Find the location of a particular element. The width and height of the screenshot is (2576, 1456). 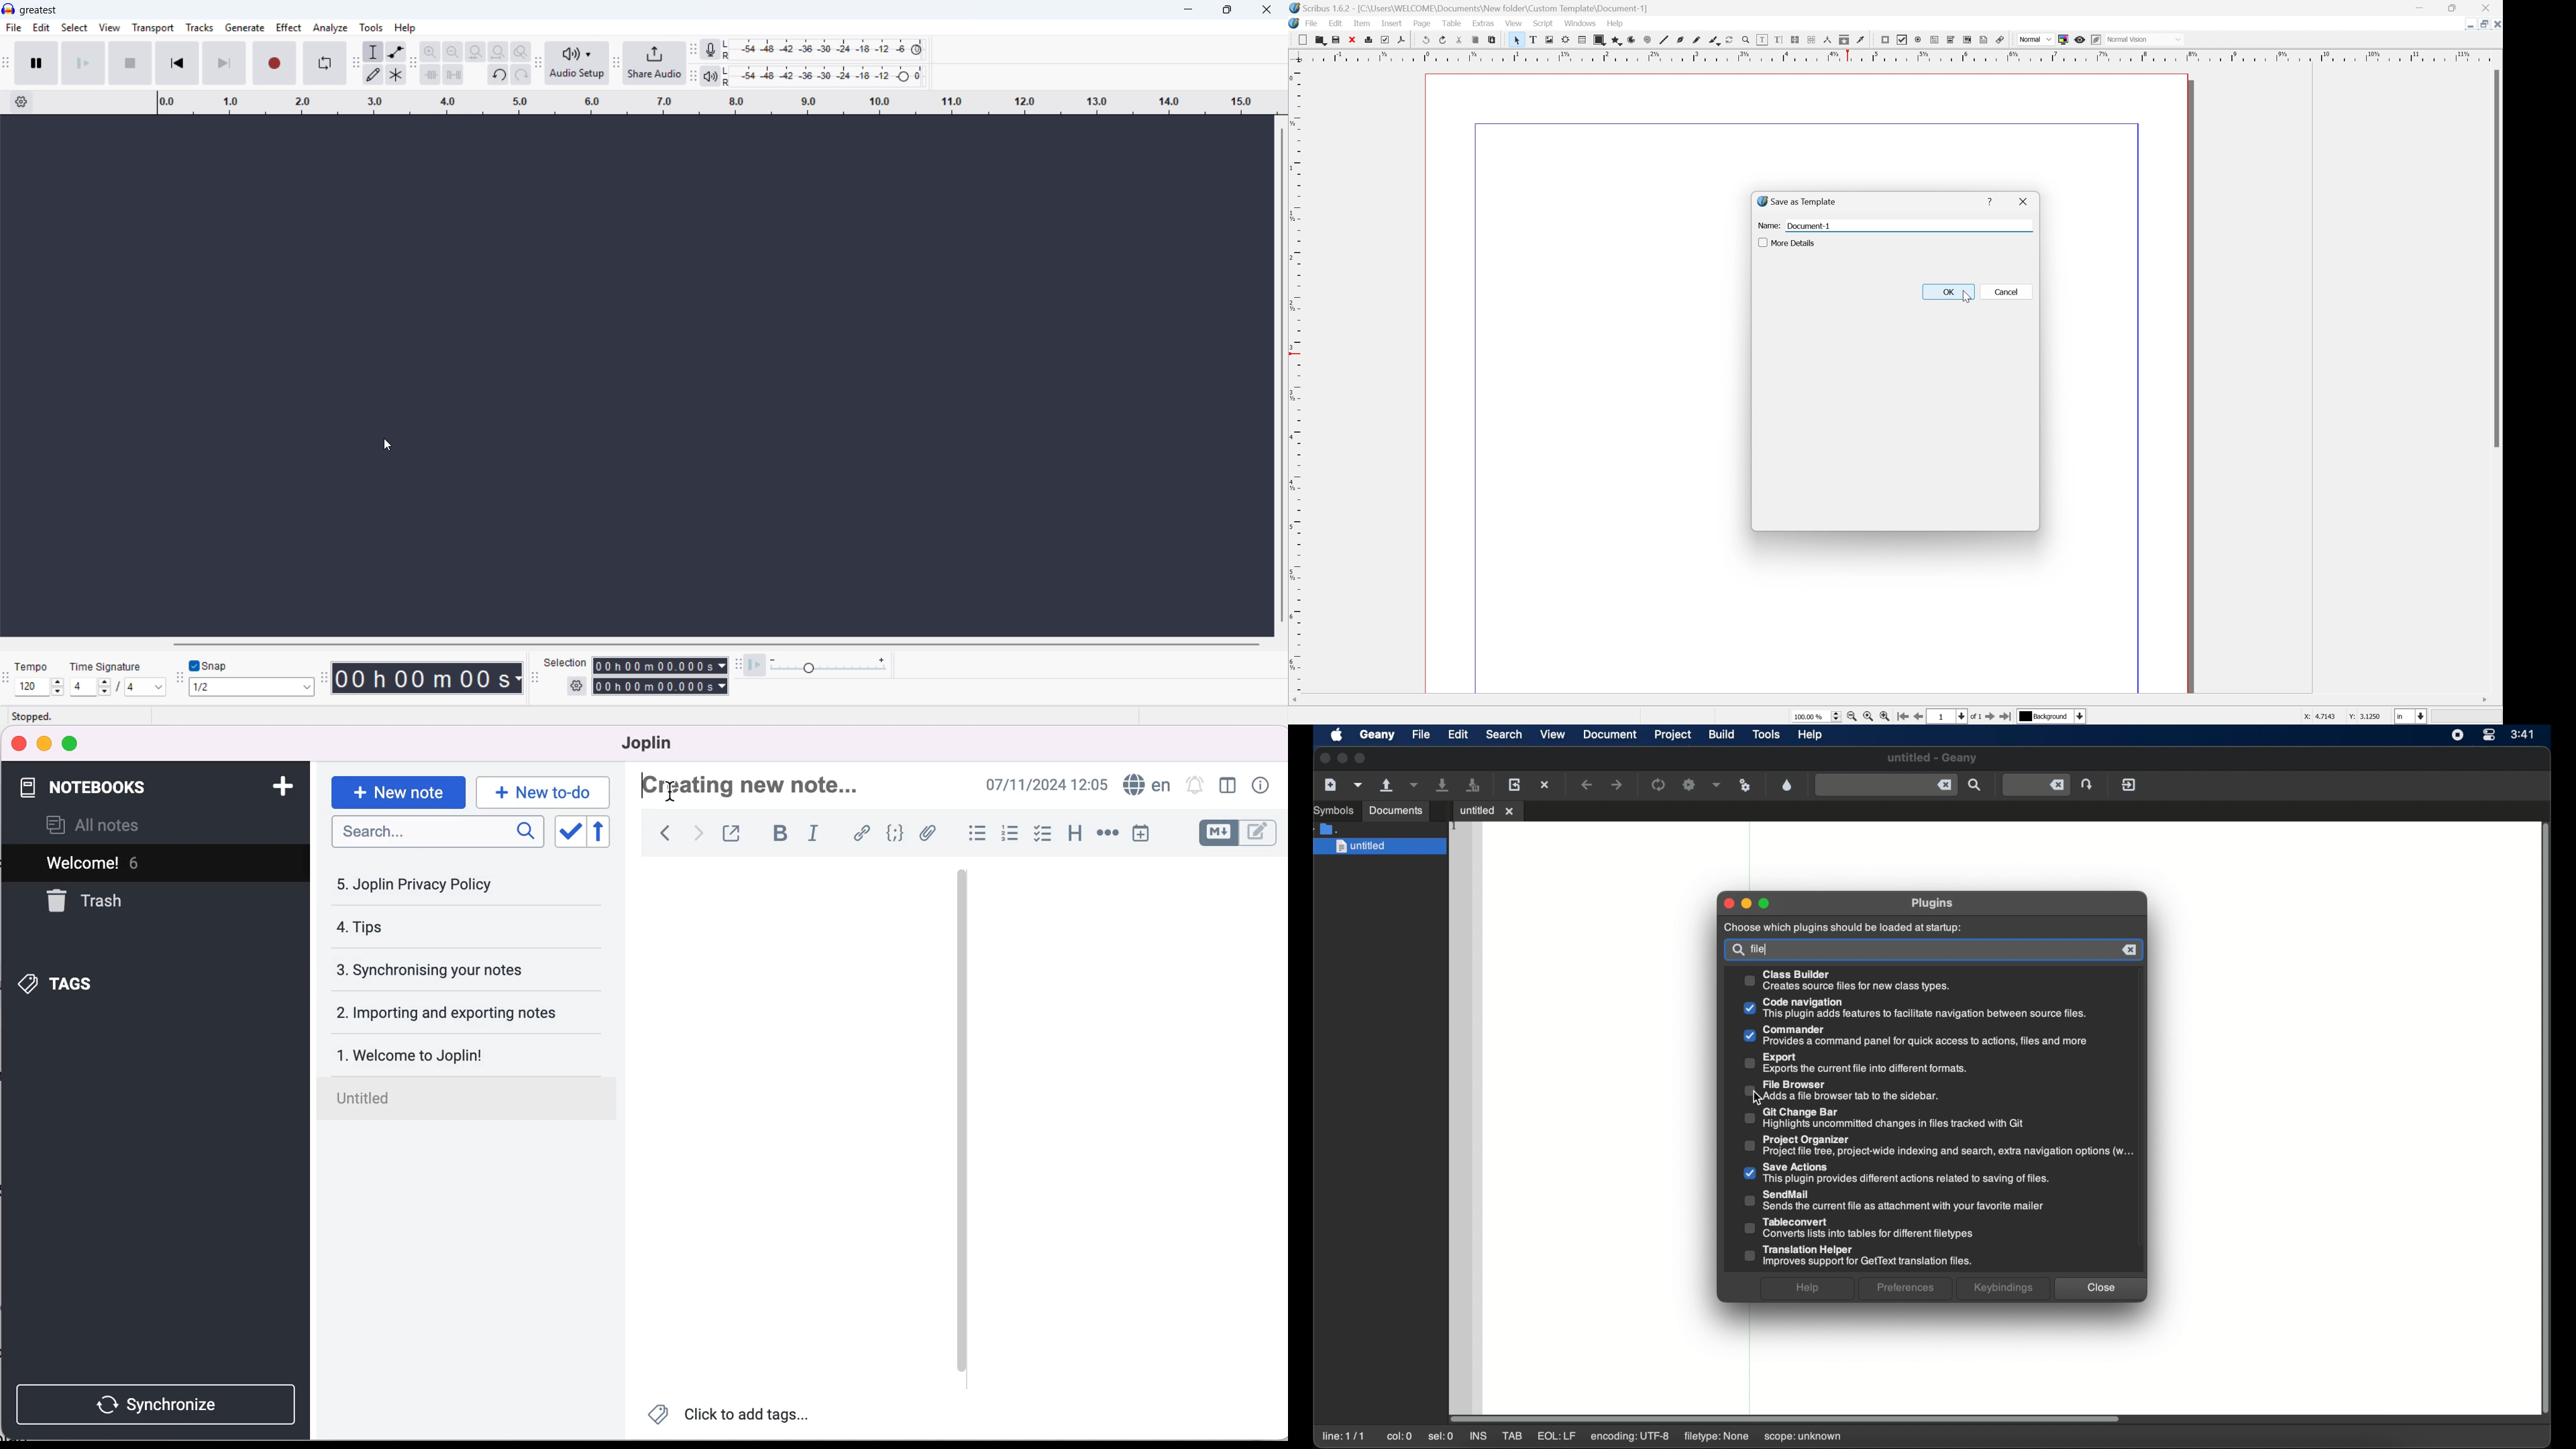

item is located at coordinates (1363, 23).